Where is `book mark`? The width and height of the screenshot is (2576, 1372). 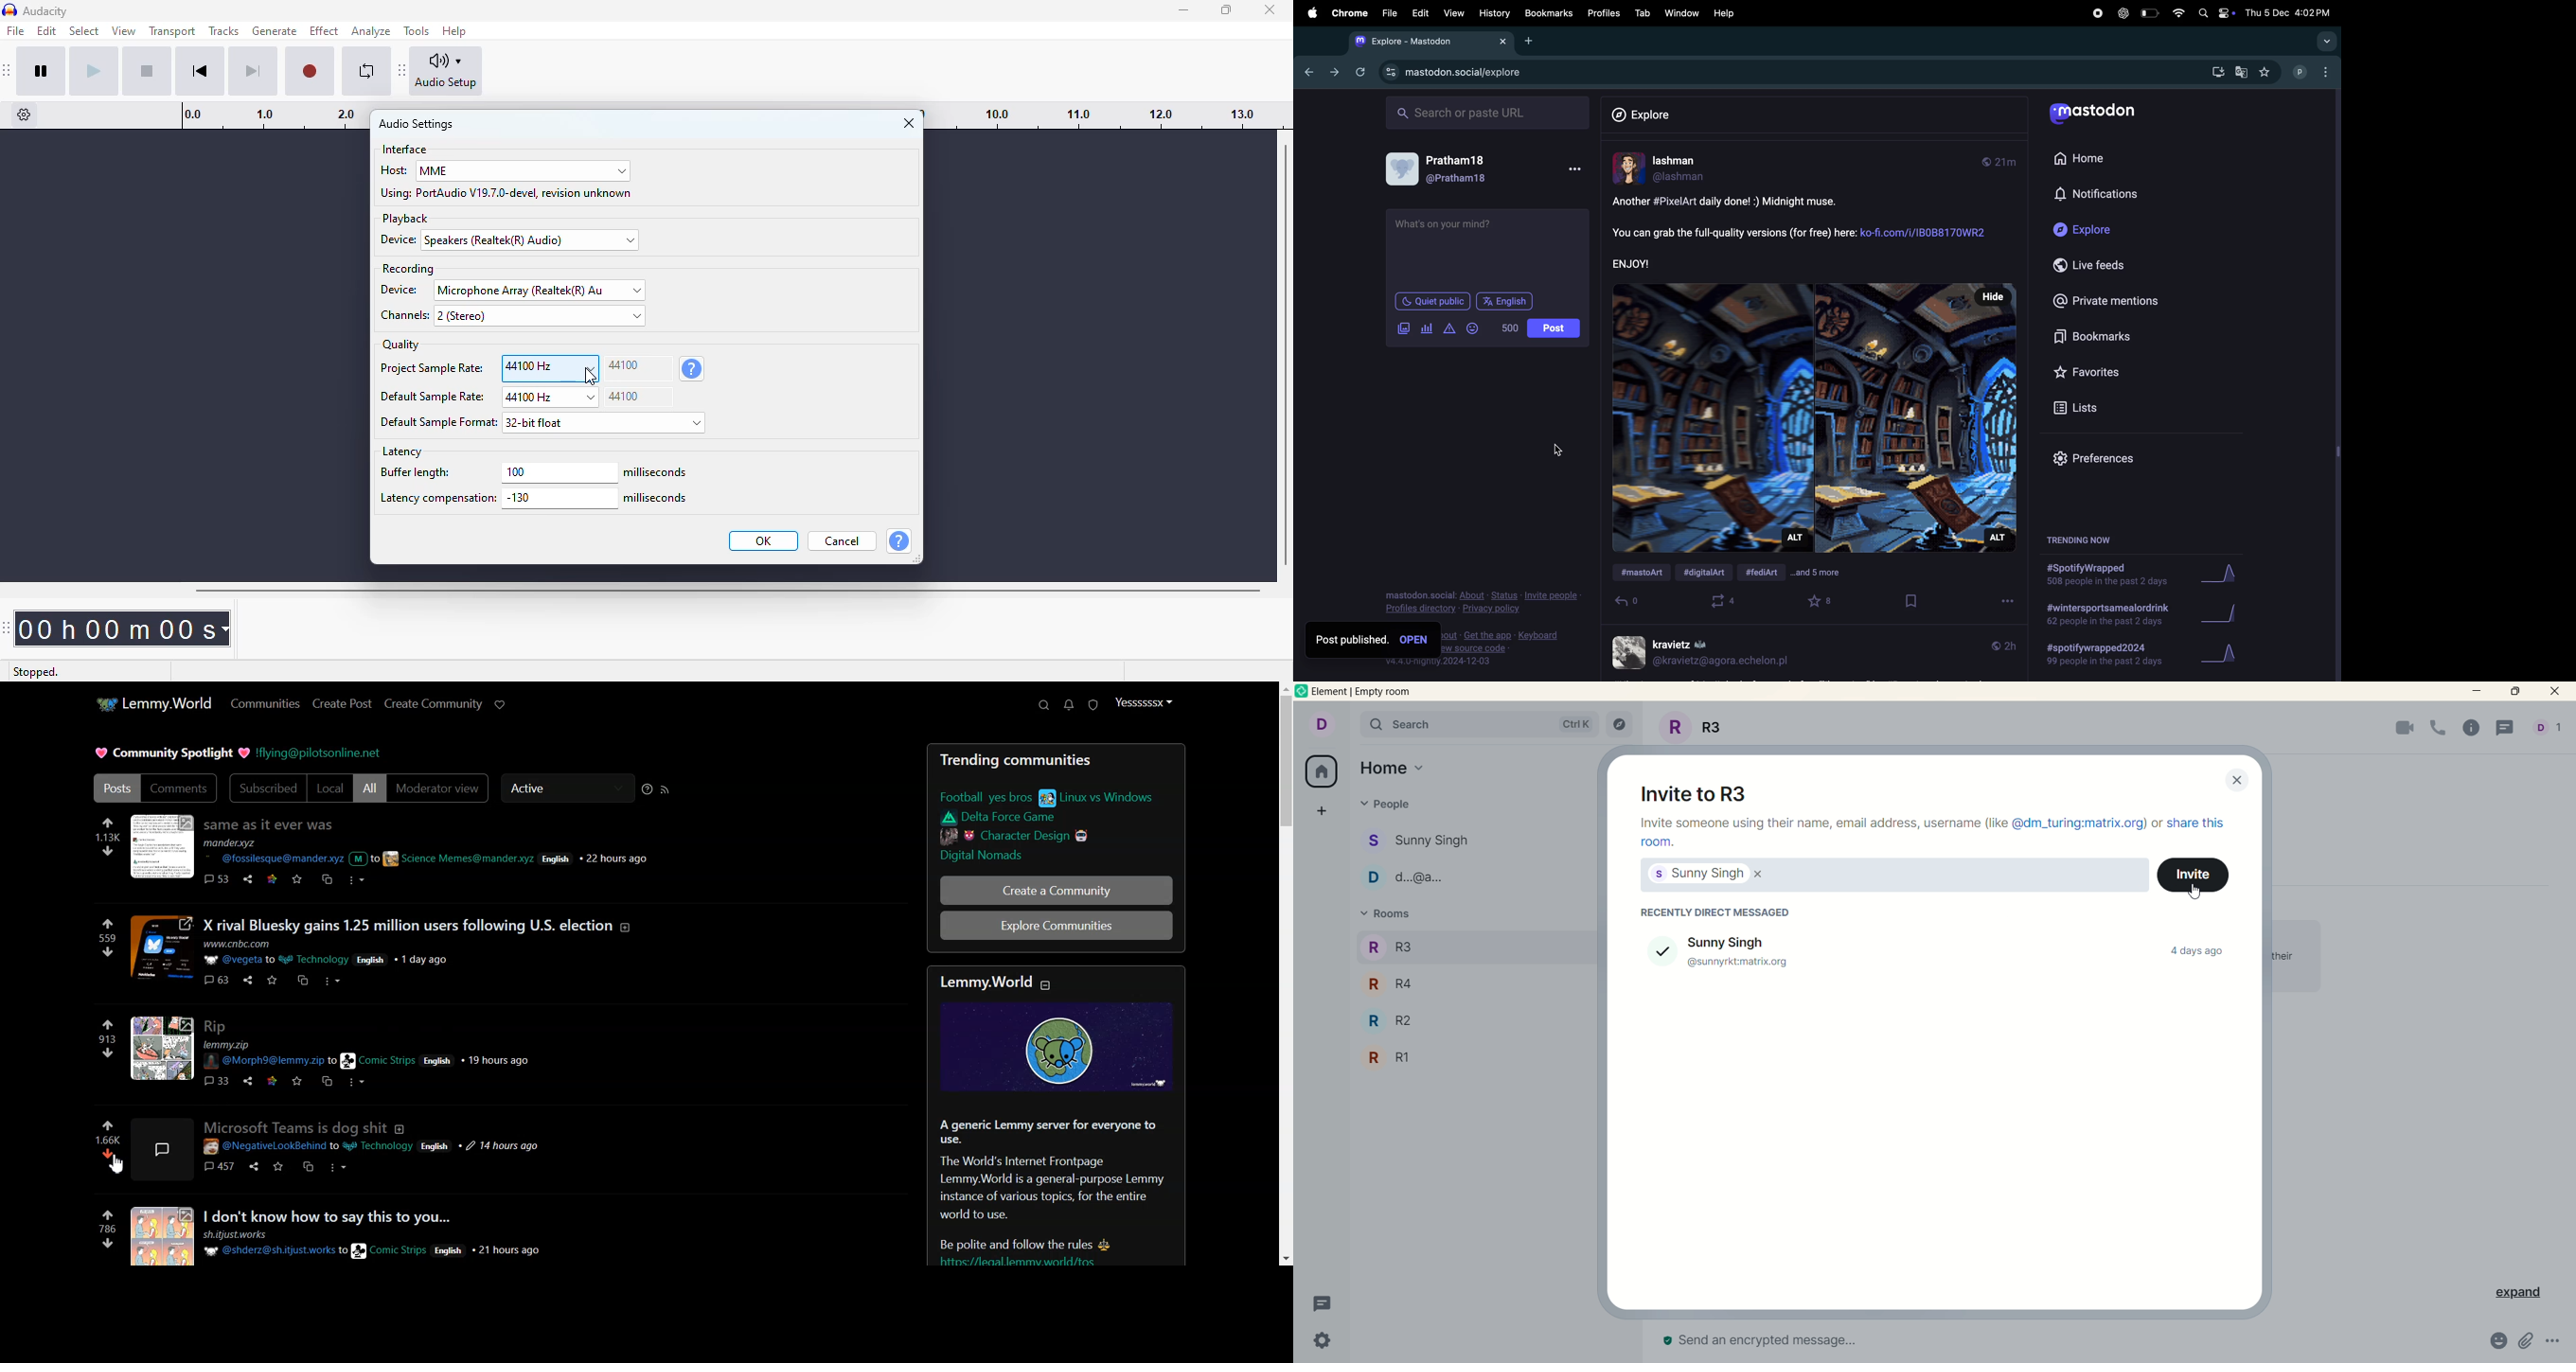
book mark is located at coordinates (1909, 602).